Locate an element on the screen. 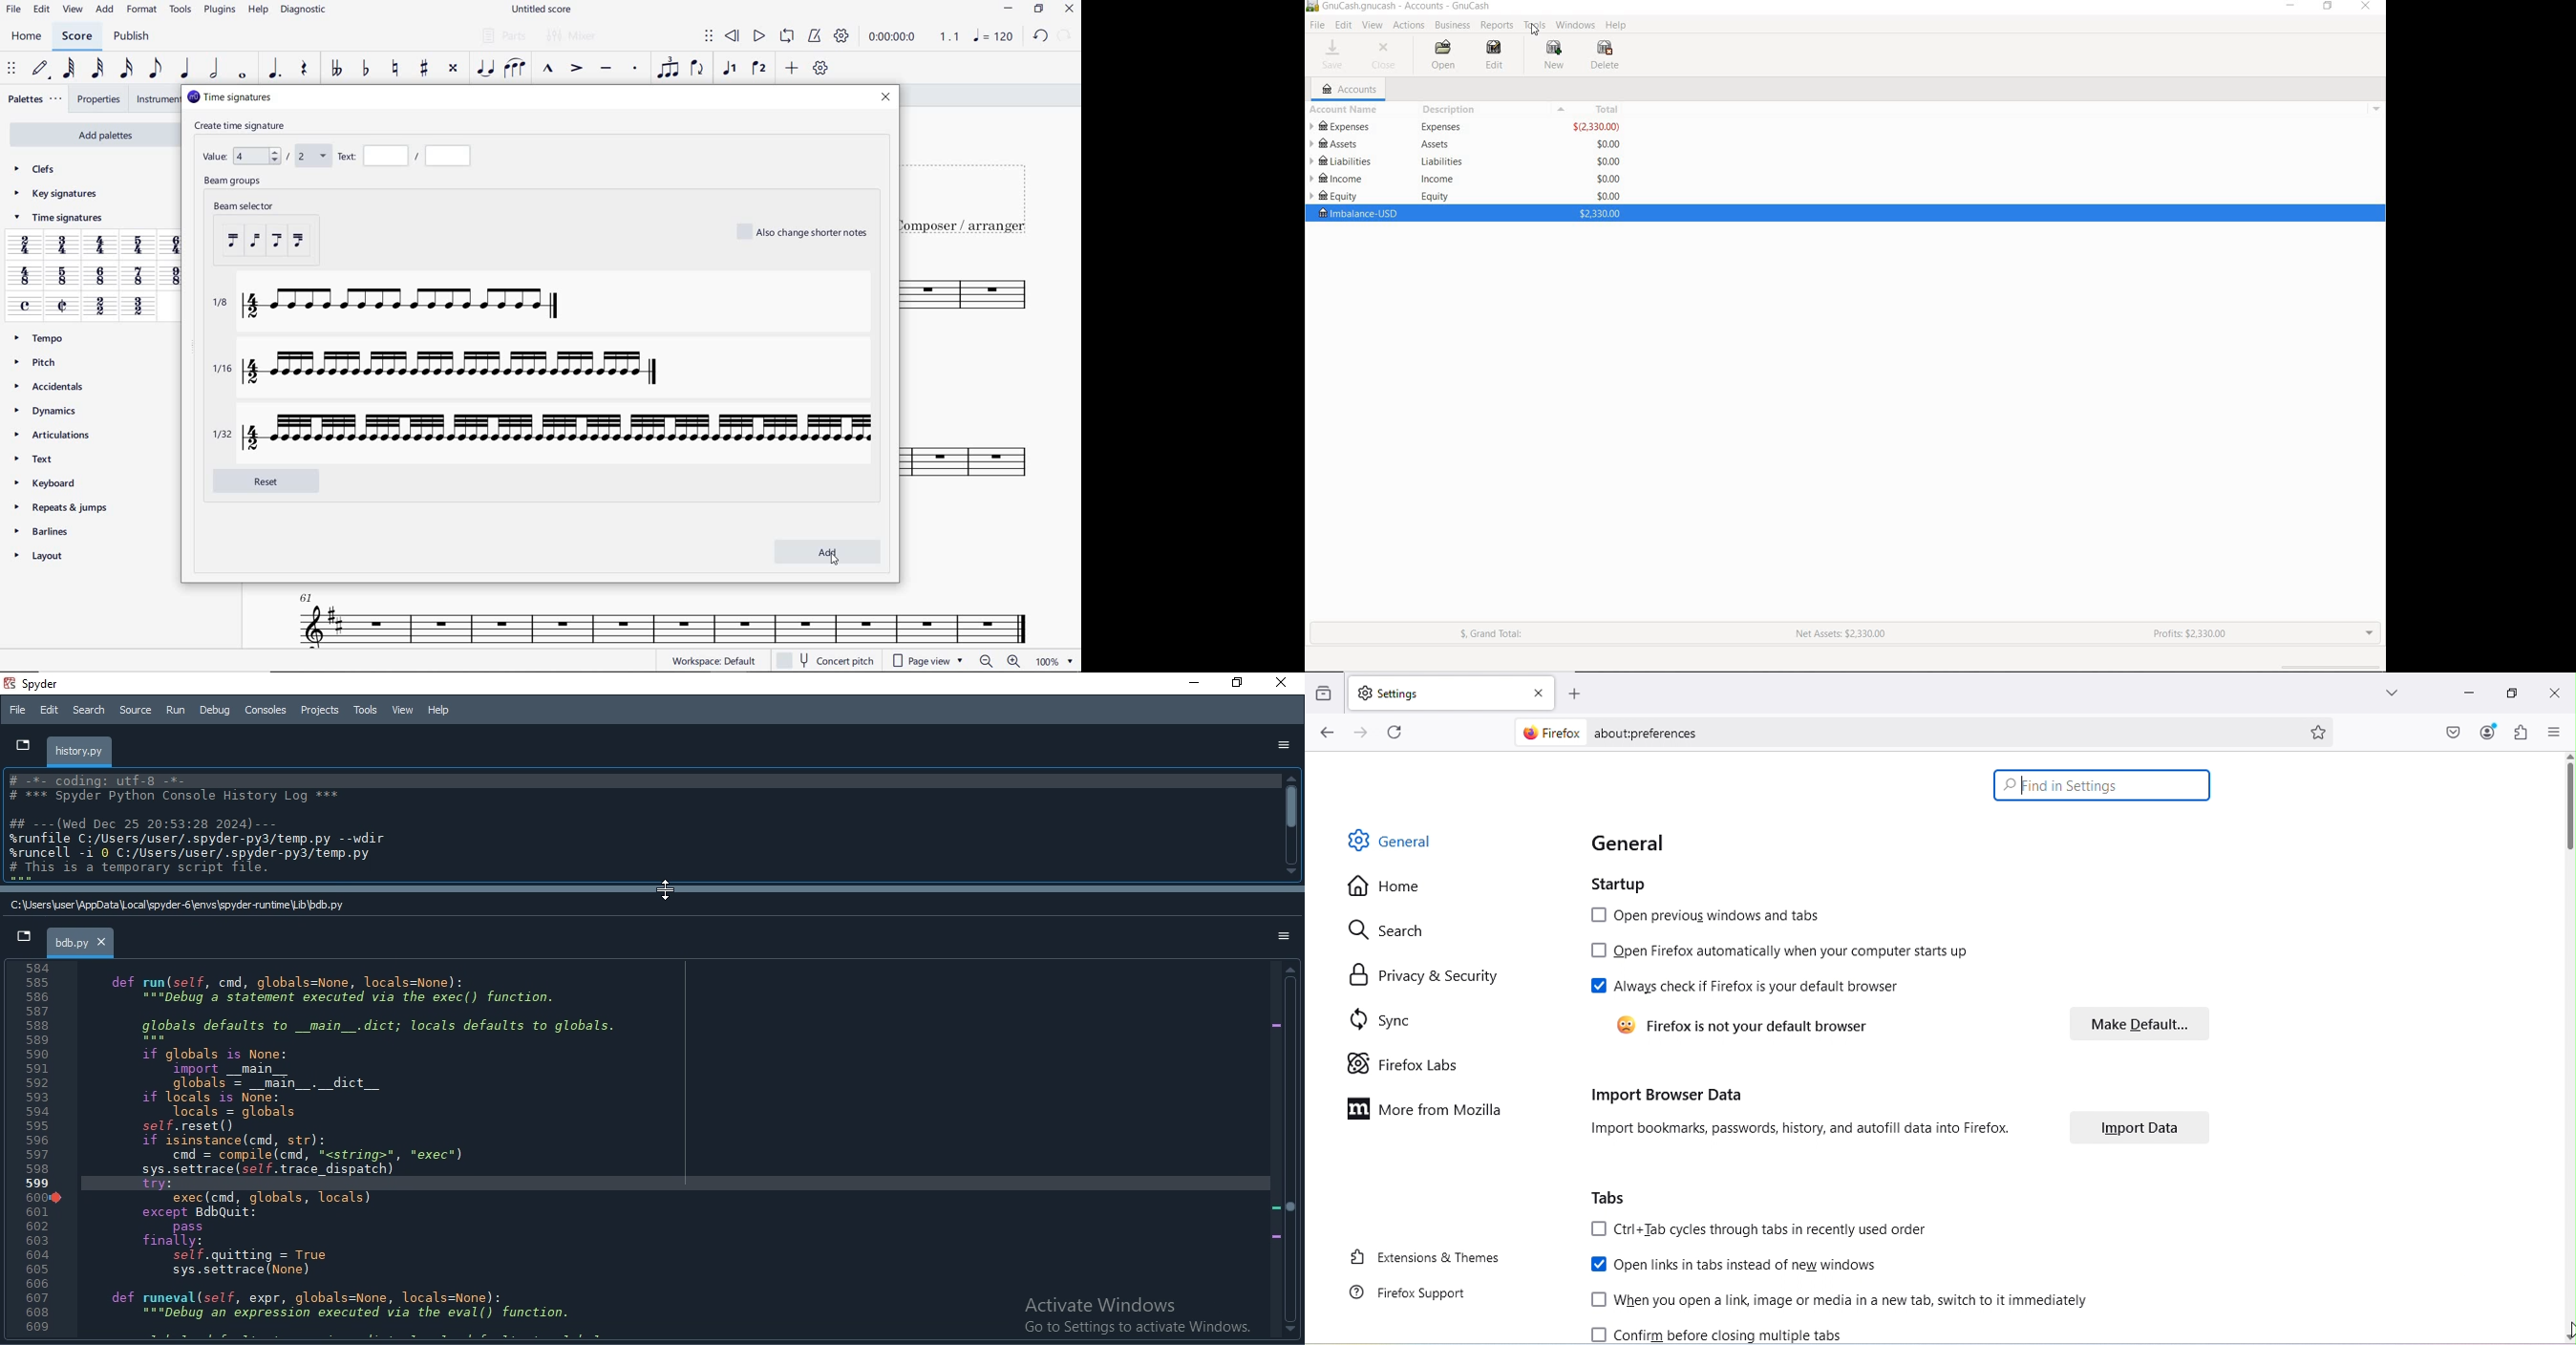 This screenshot has height=1372, width=2576. Save to pocket is located at coordinates (2455, 733).